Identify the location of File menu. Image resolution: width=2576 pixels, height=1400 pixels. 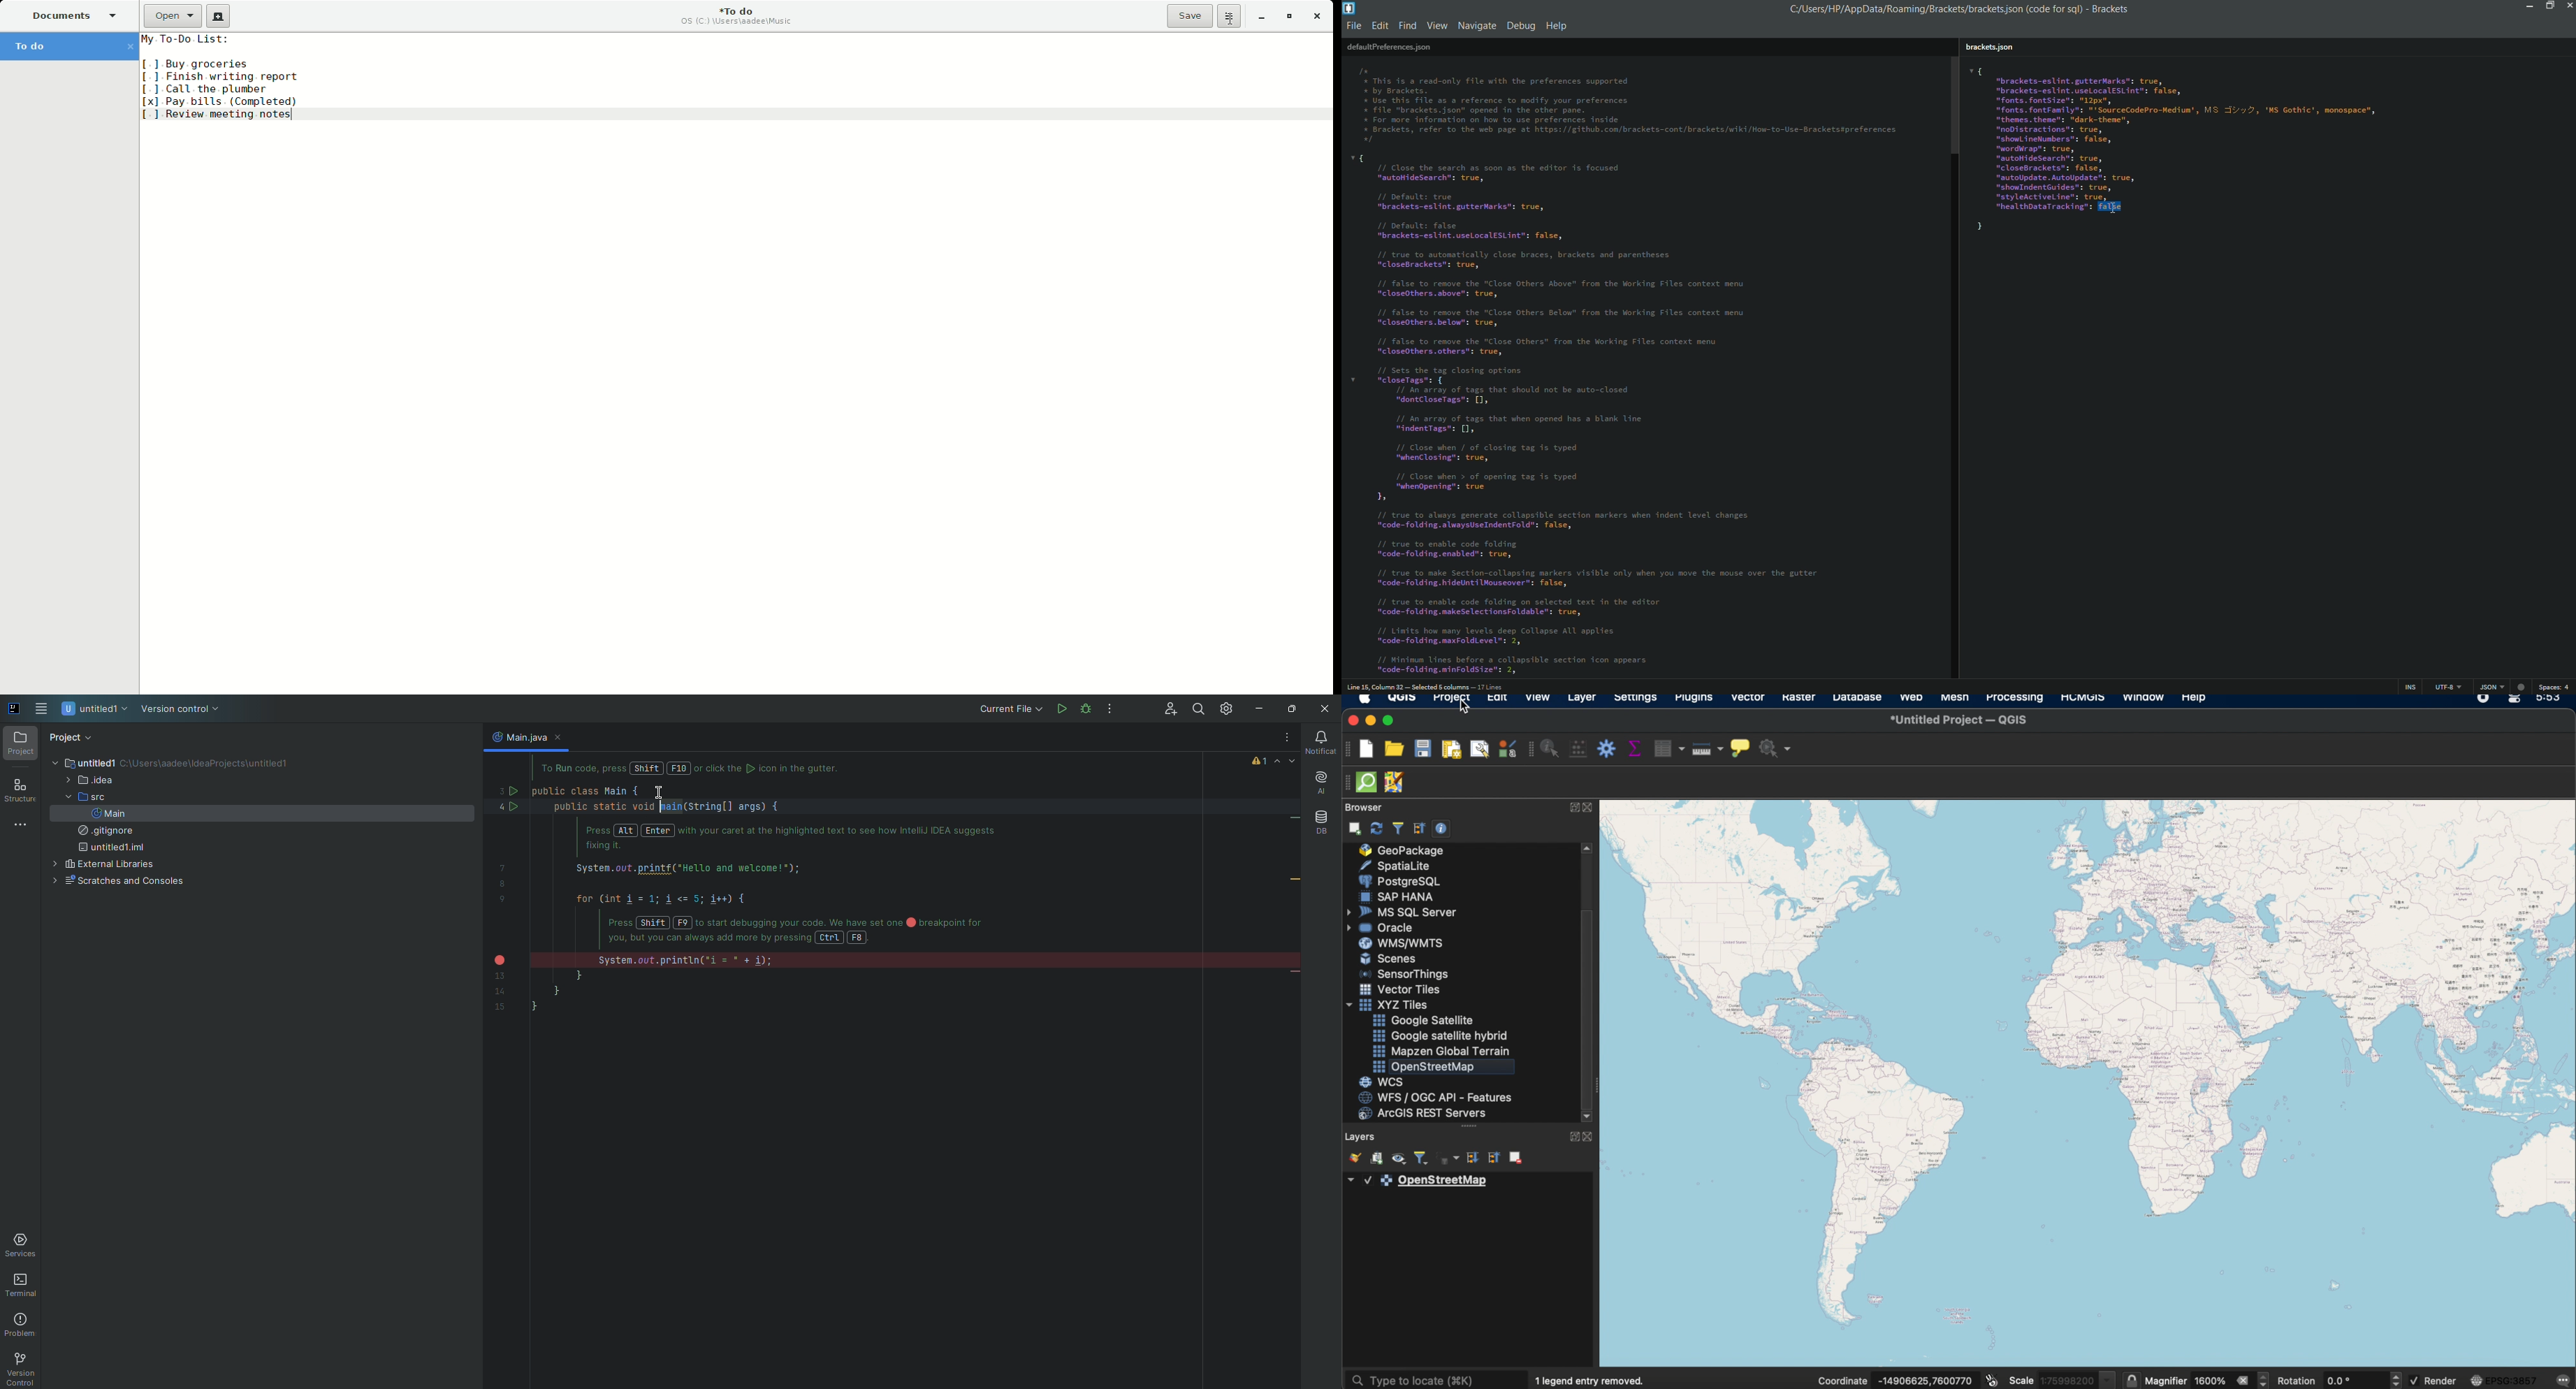
(1354, 27).